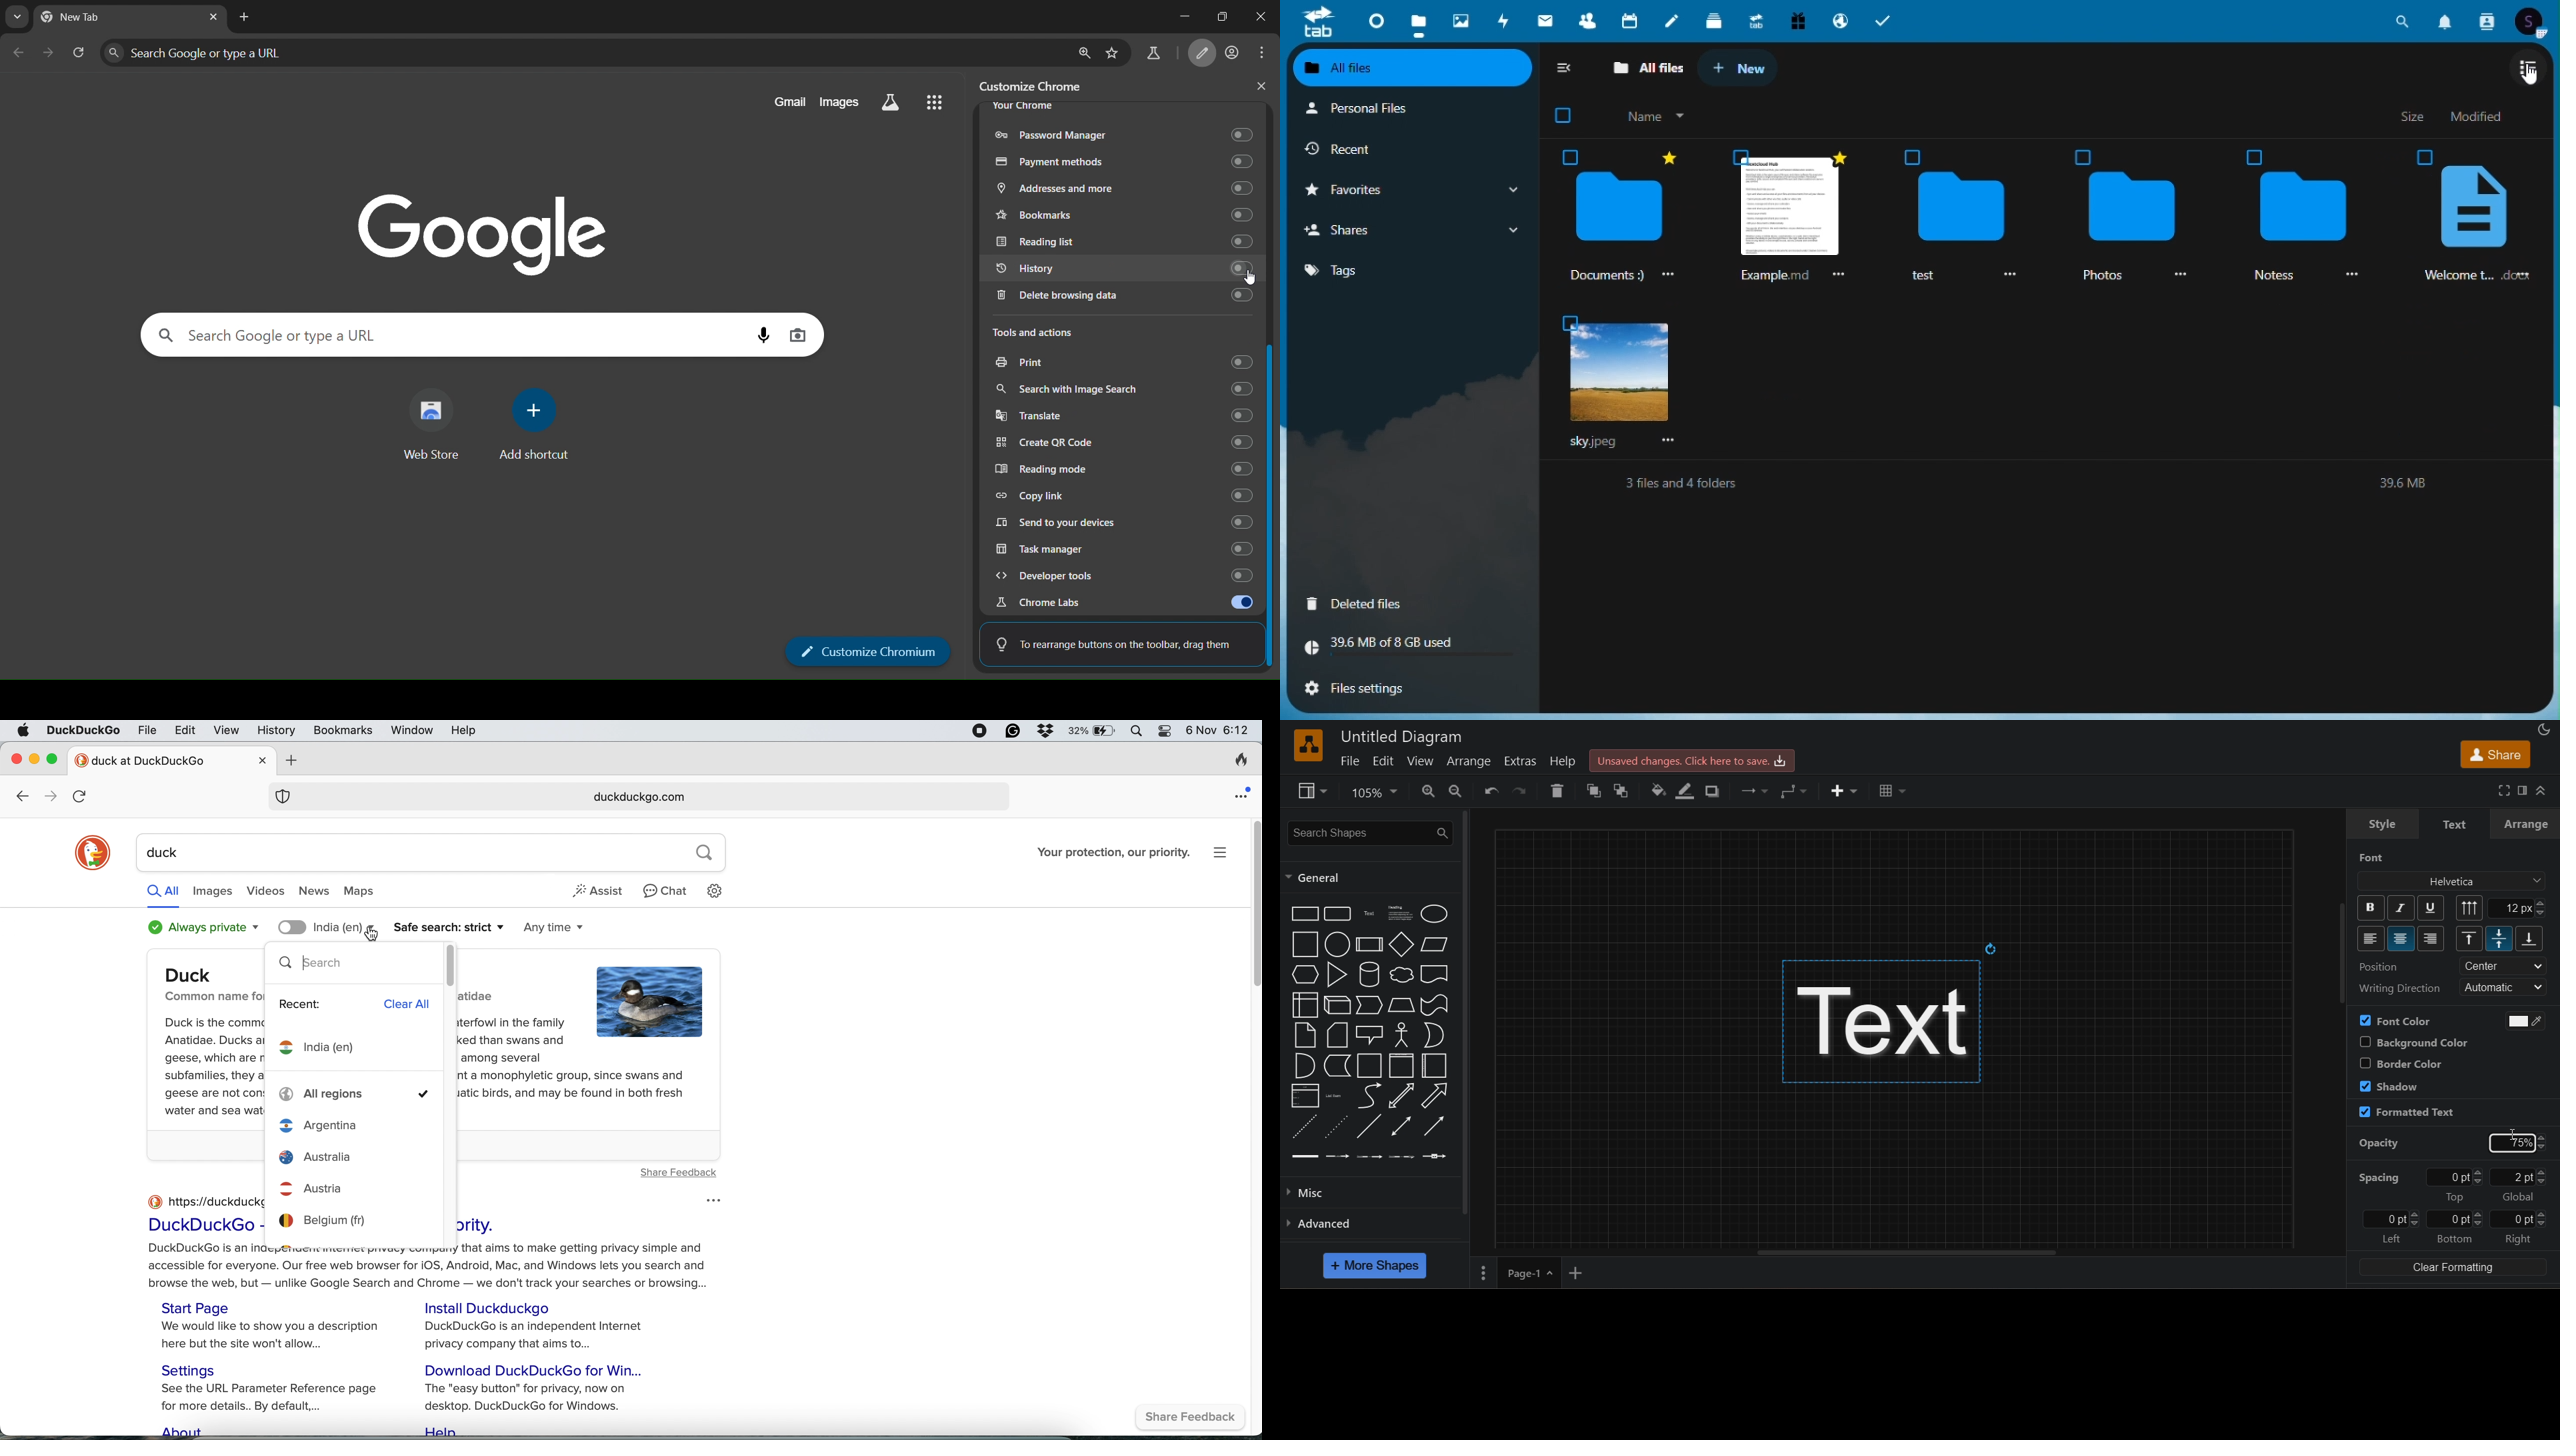 This screenshot has width=2576, height=1456. What do you see at coordinates (1305, 1127) in the screenshot?
I see `dashed line` at bounding box center [1305, 1127].